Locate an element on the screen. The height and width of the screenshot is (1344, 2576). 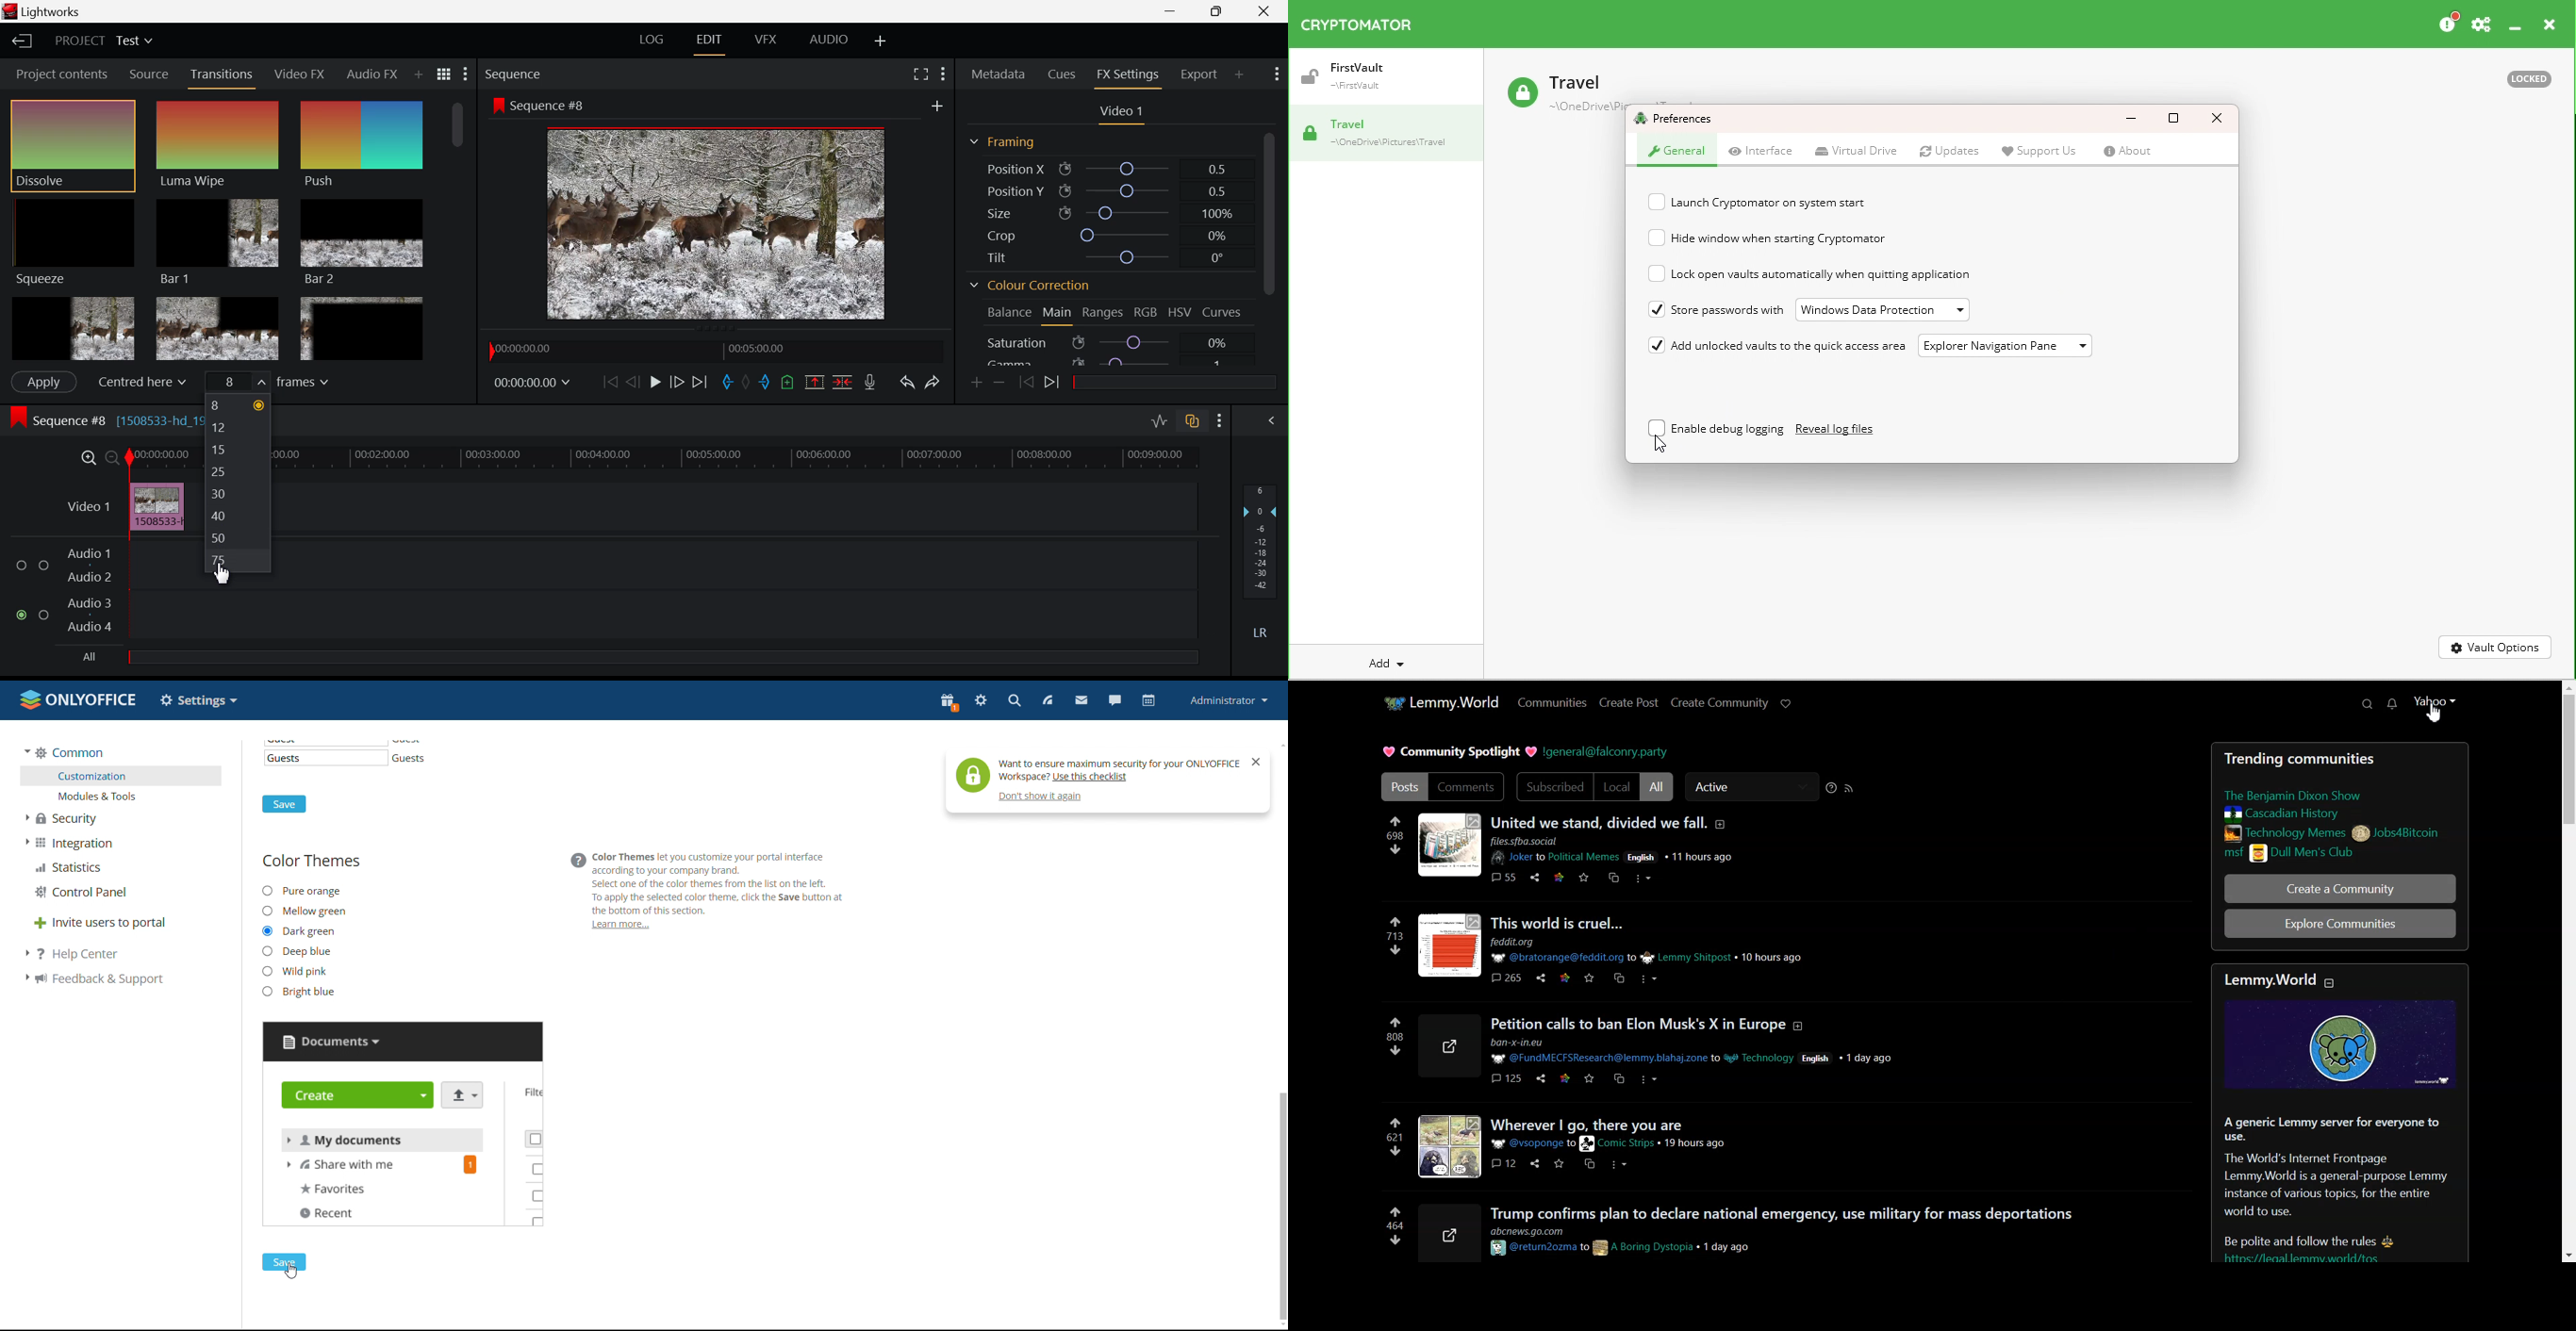
Toggle Audio Levels Editing is located at coordinates (1157, 422).